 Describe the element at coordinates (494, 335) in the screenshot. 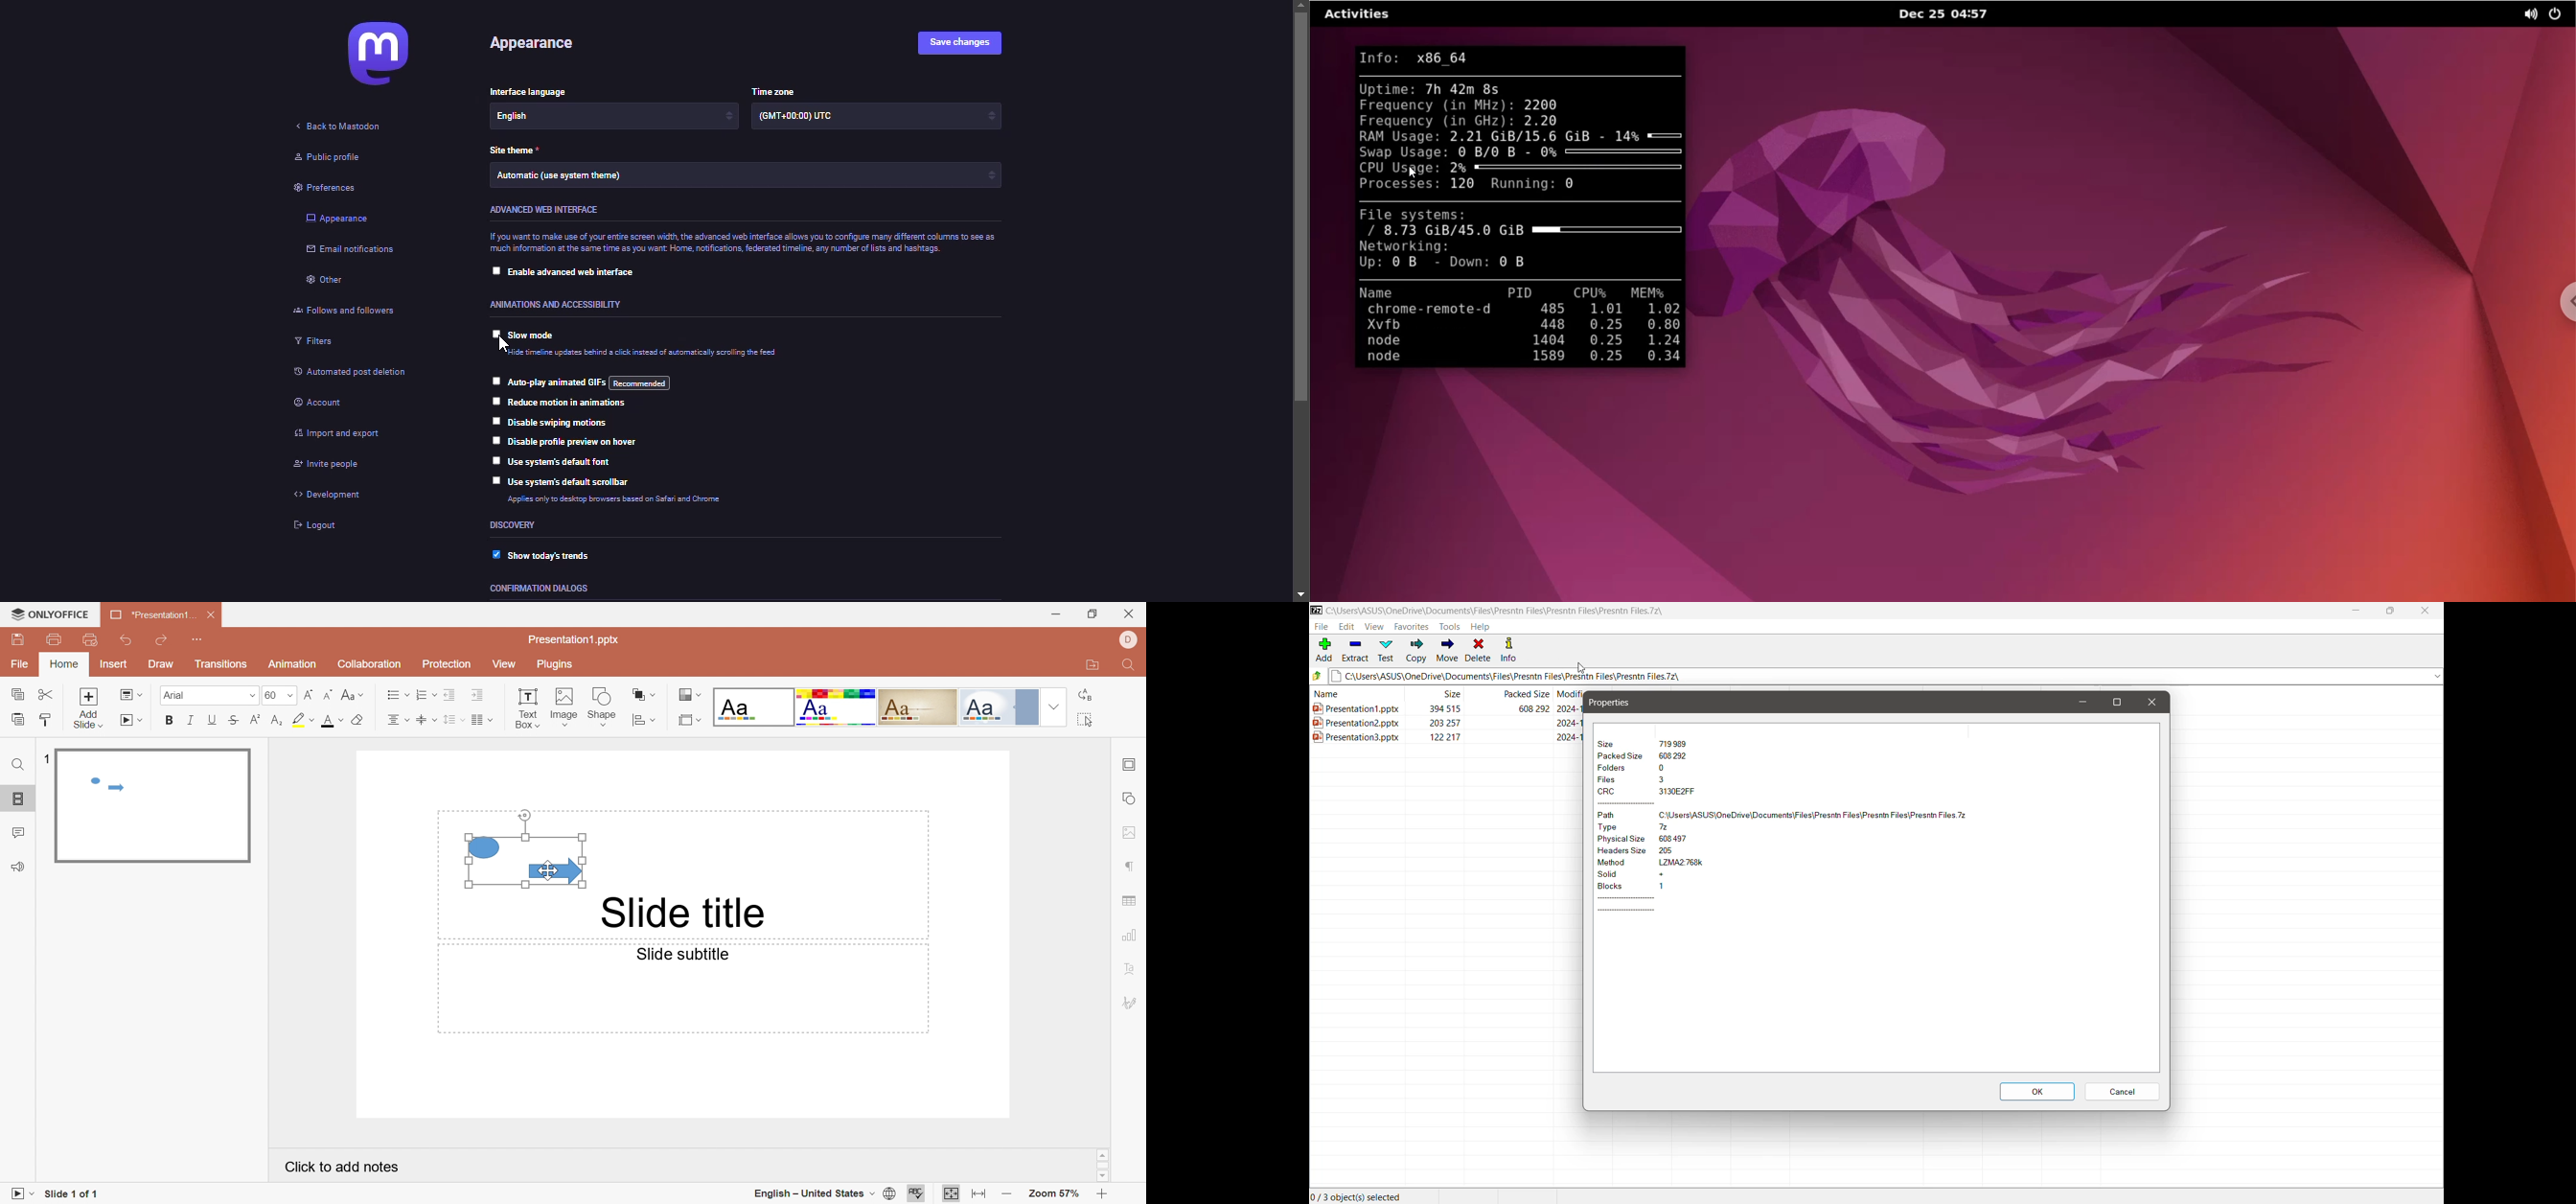

I see `click to select` at that location.